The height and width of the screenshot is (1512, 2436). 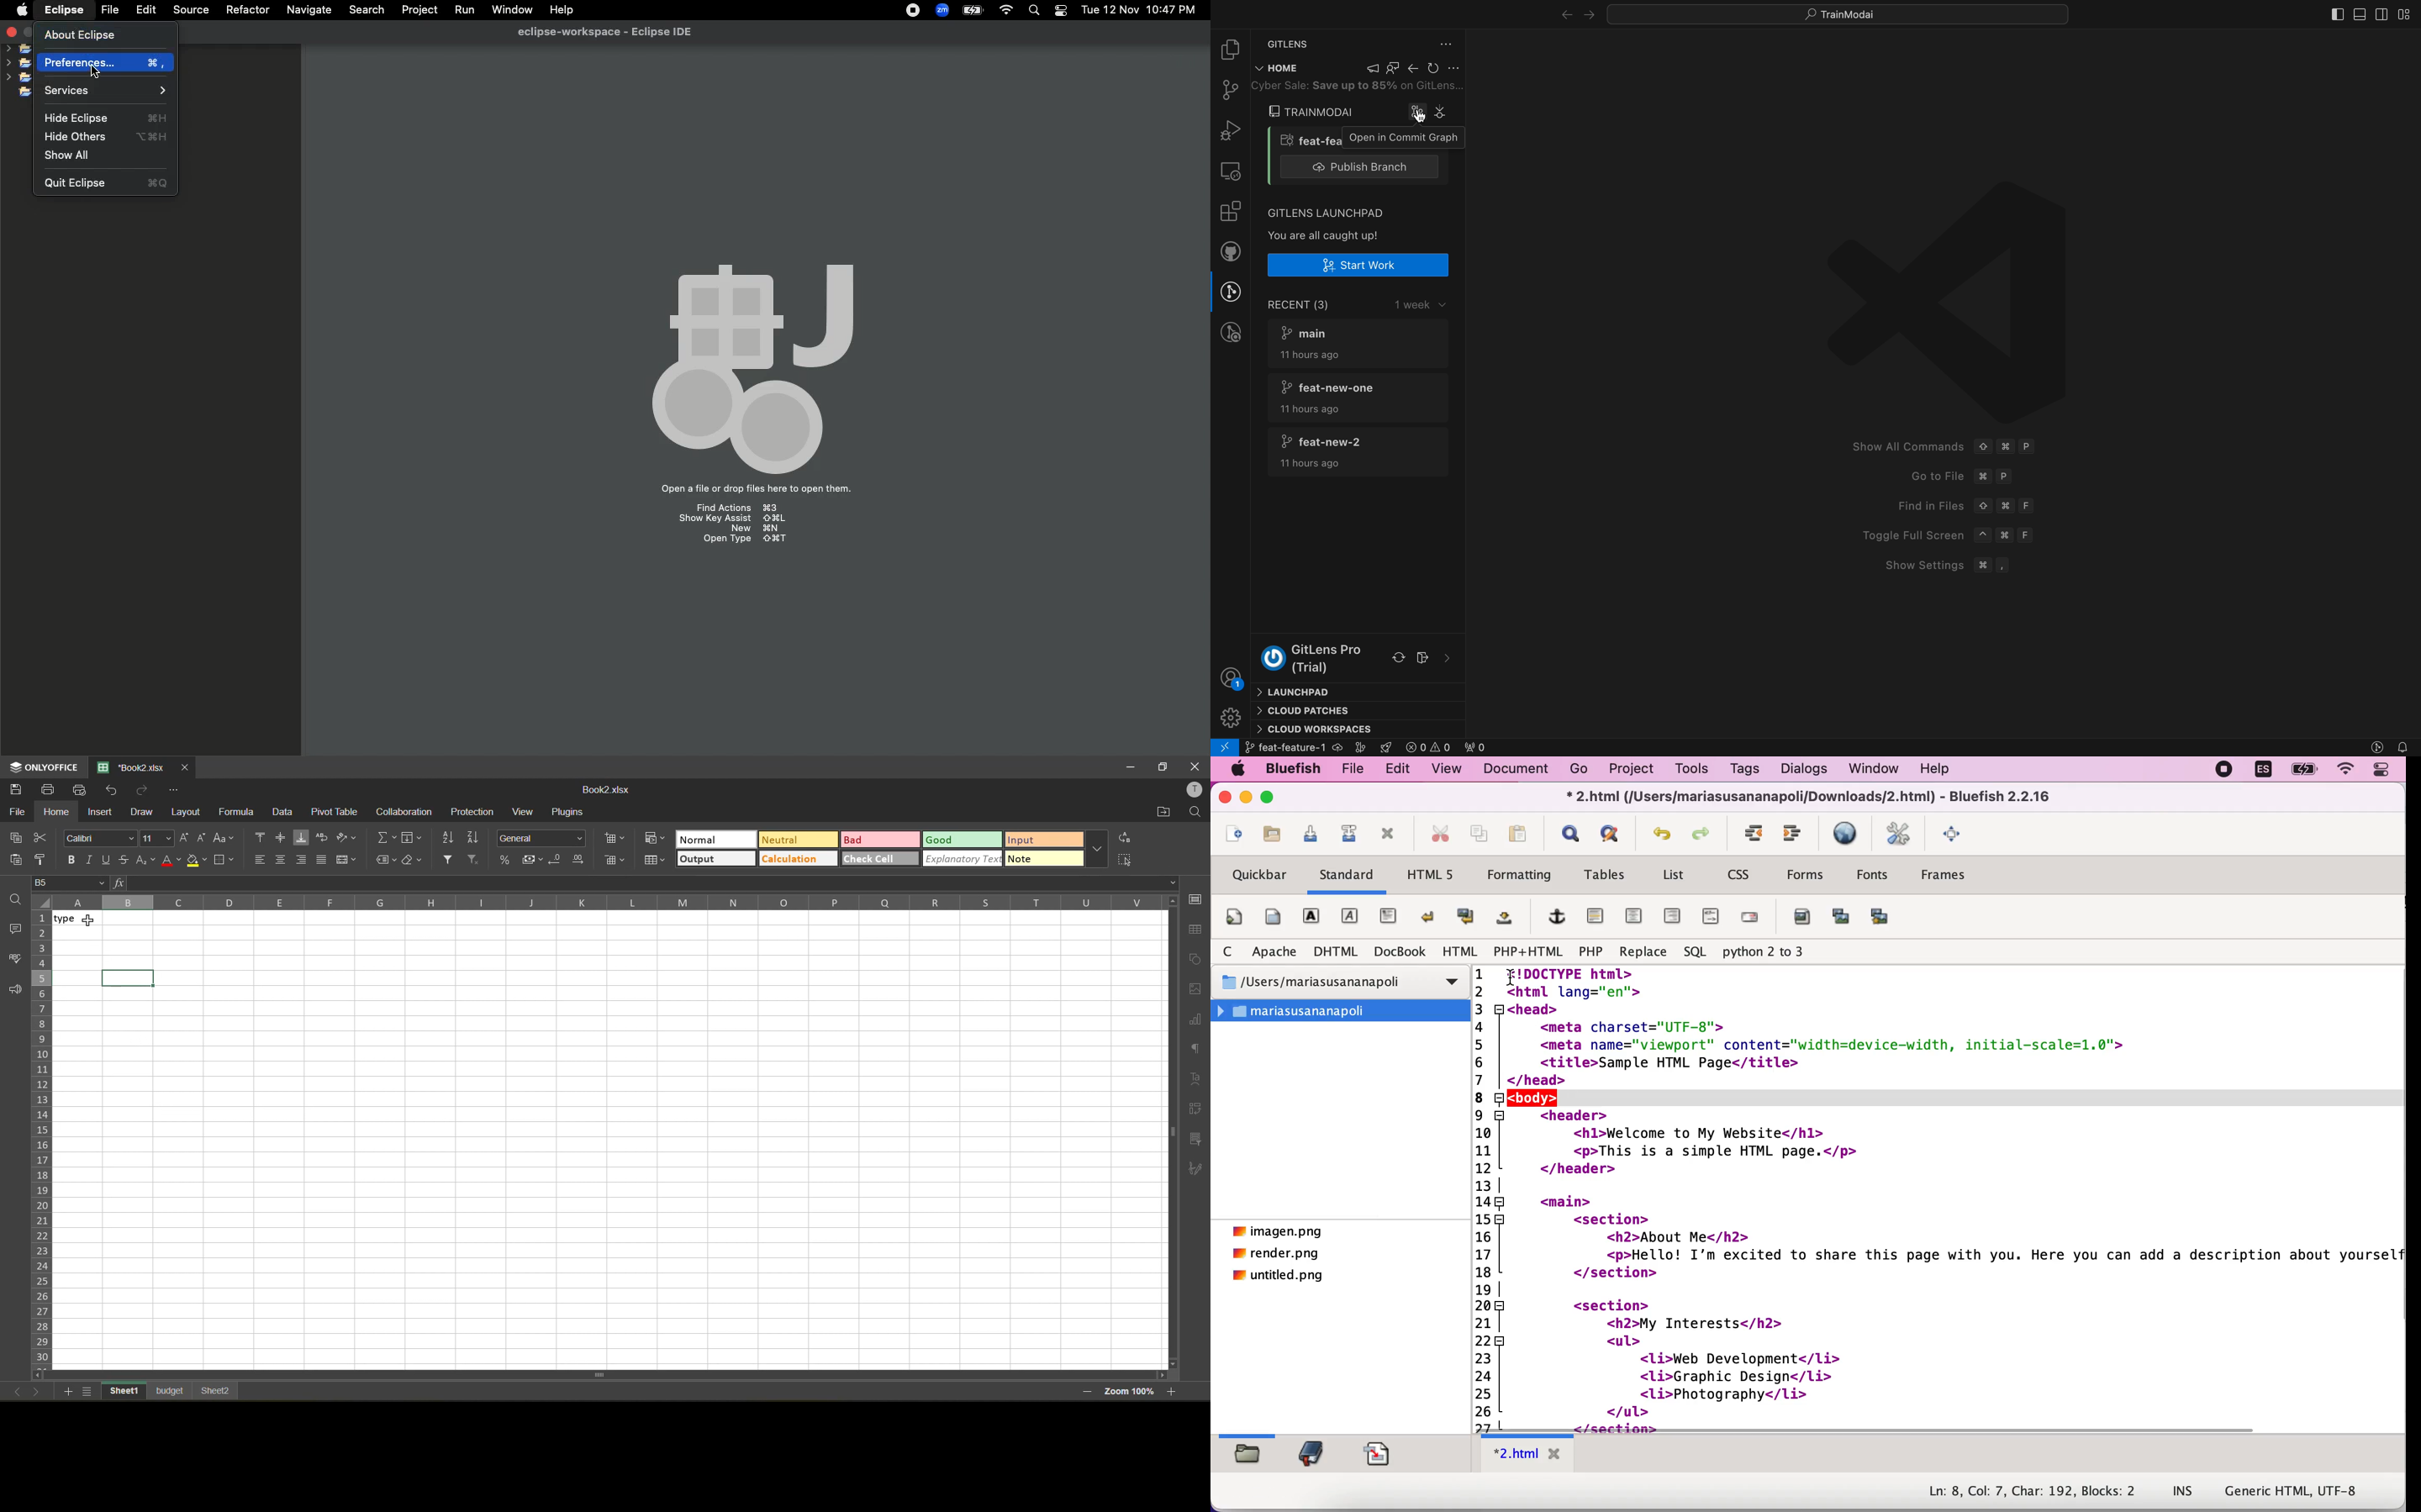 I want to click on copy, so click(x=1479, y=830).